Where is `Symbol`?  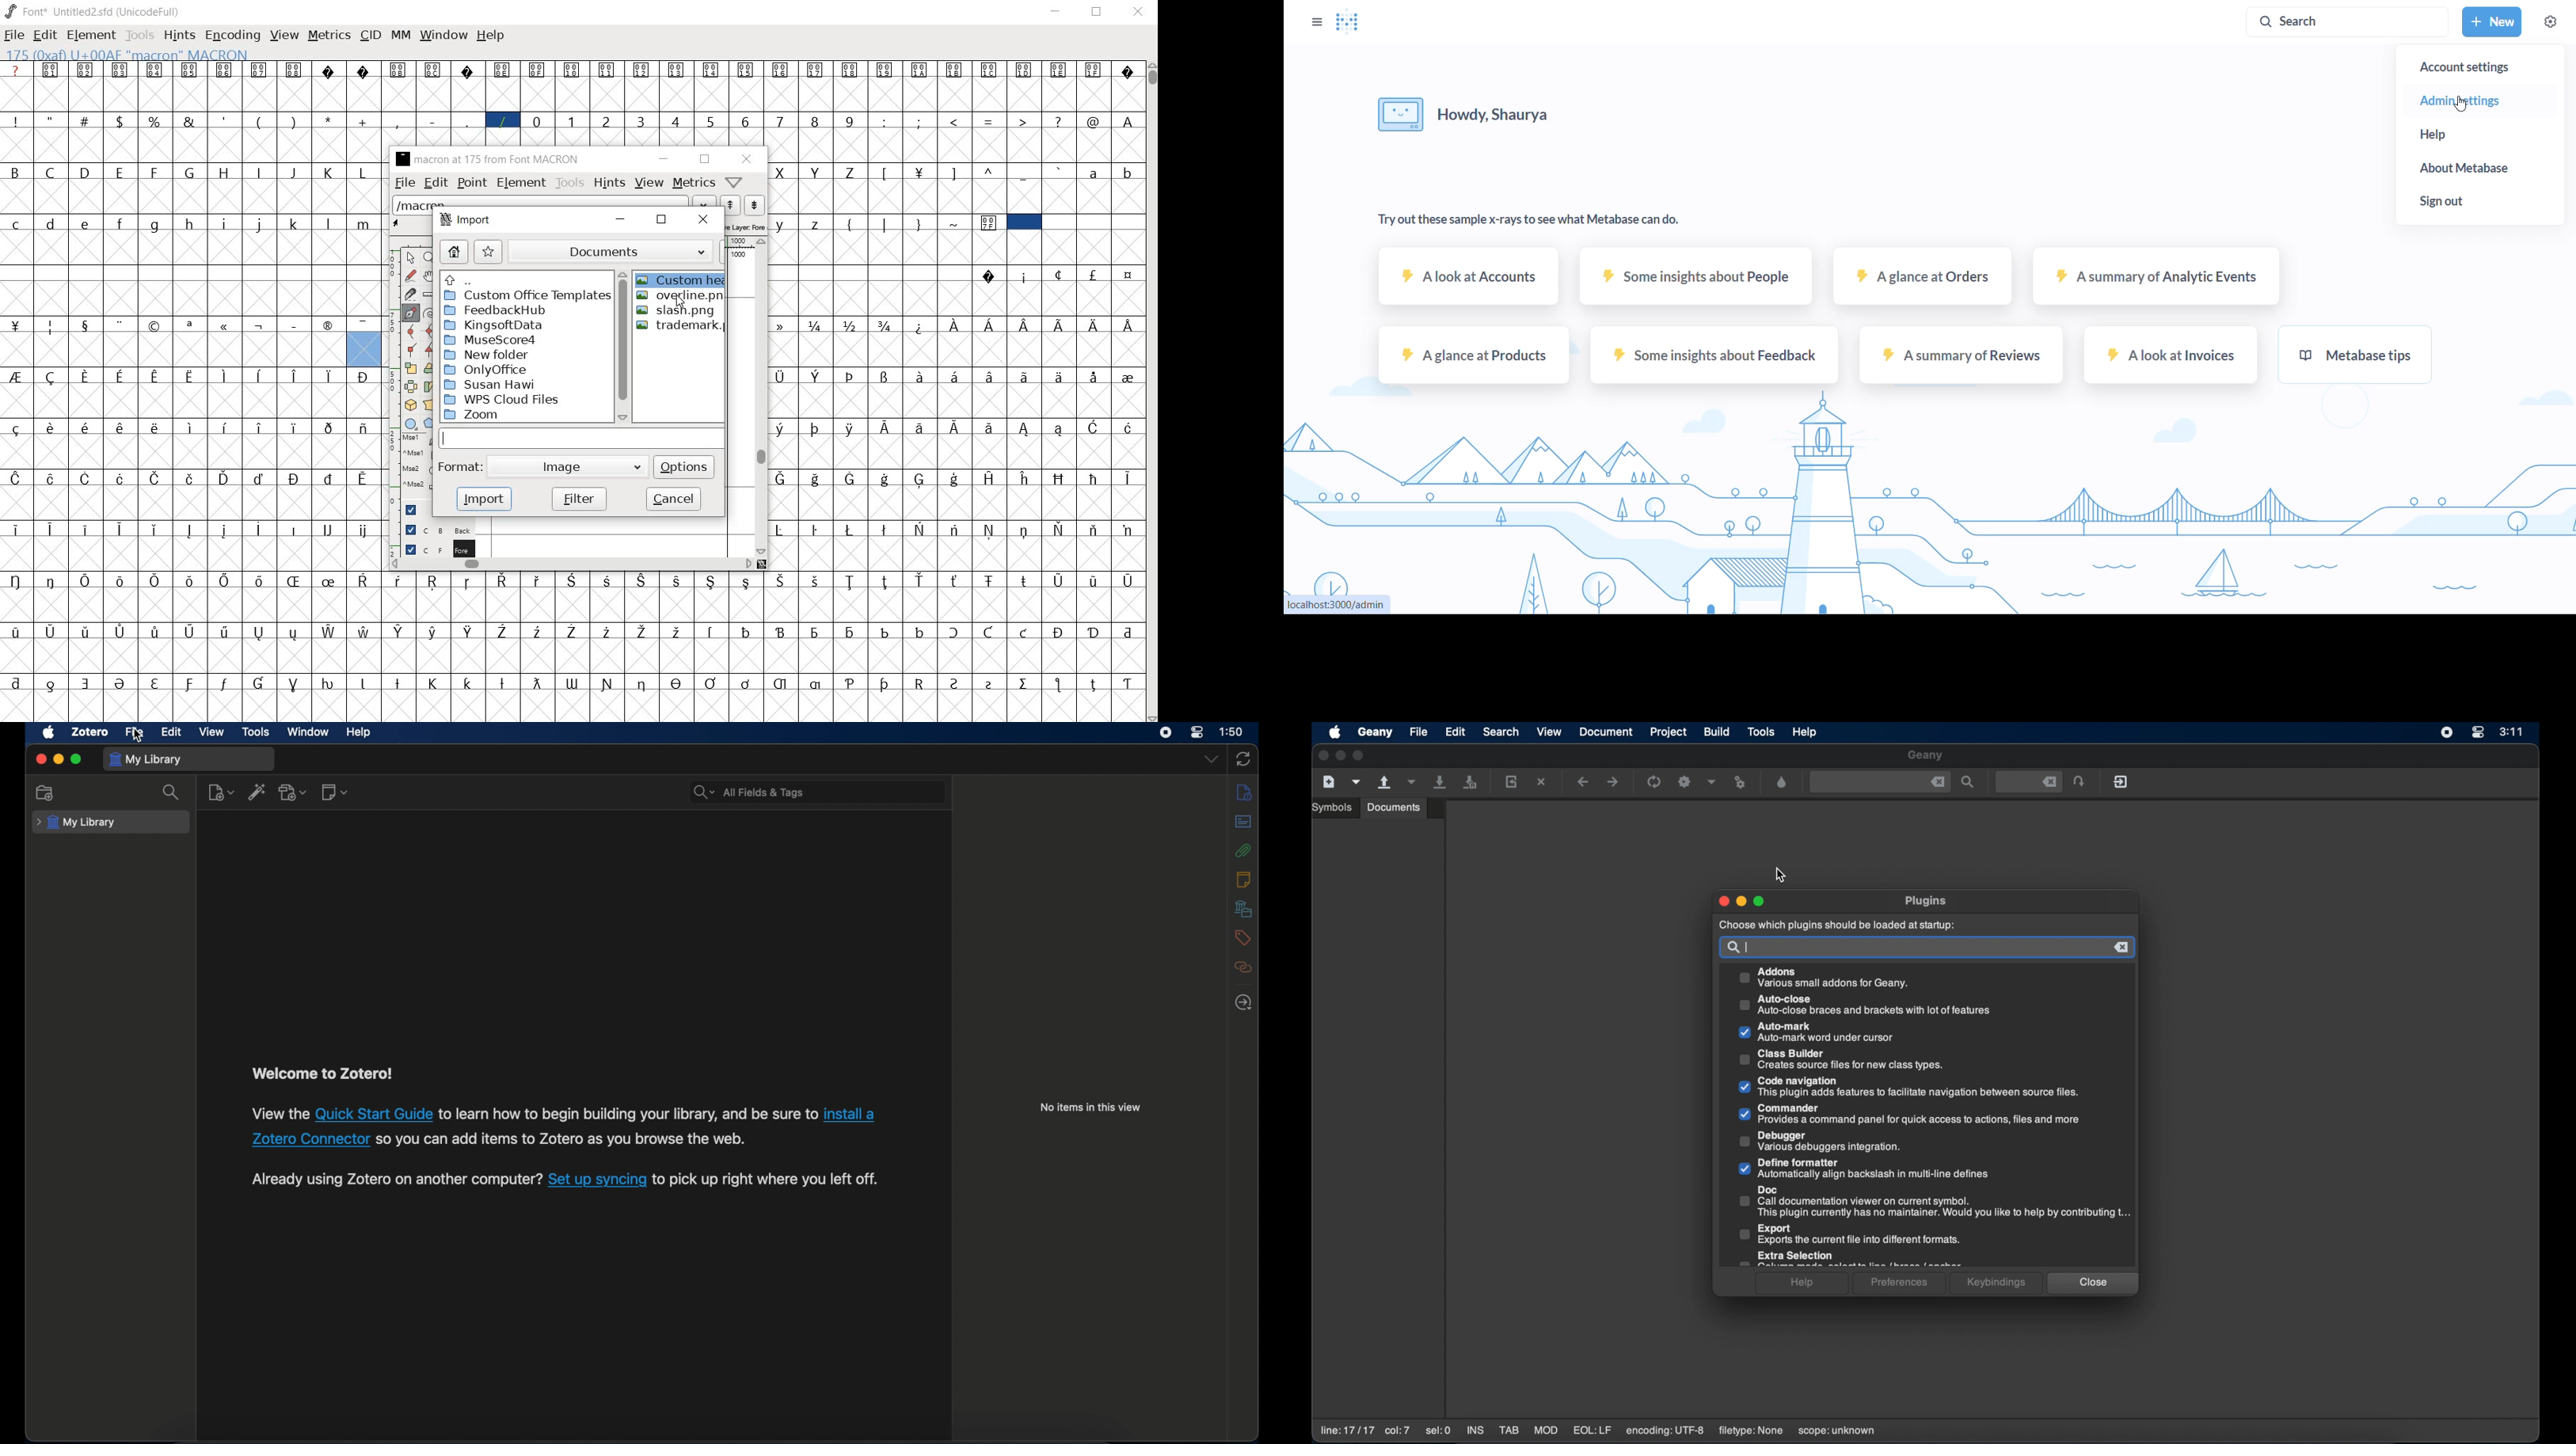
Symbol is located at coordinates (643, 683).